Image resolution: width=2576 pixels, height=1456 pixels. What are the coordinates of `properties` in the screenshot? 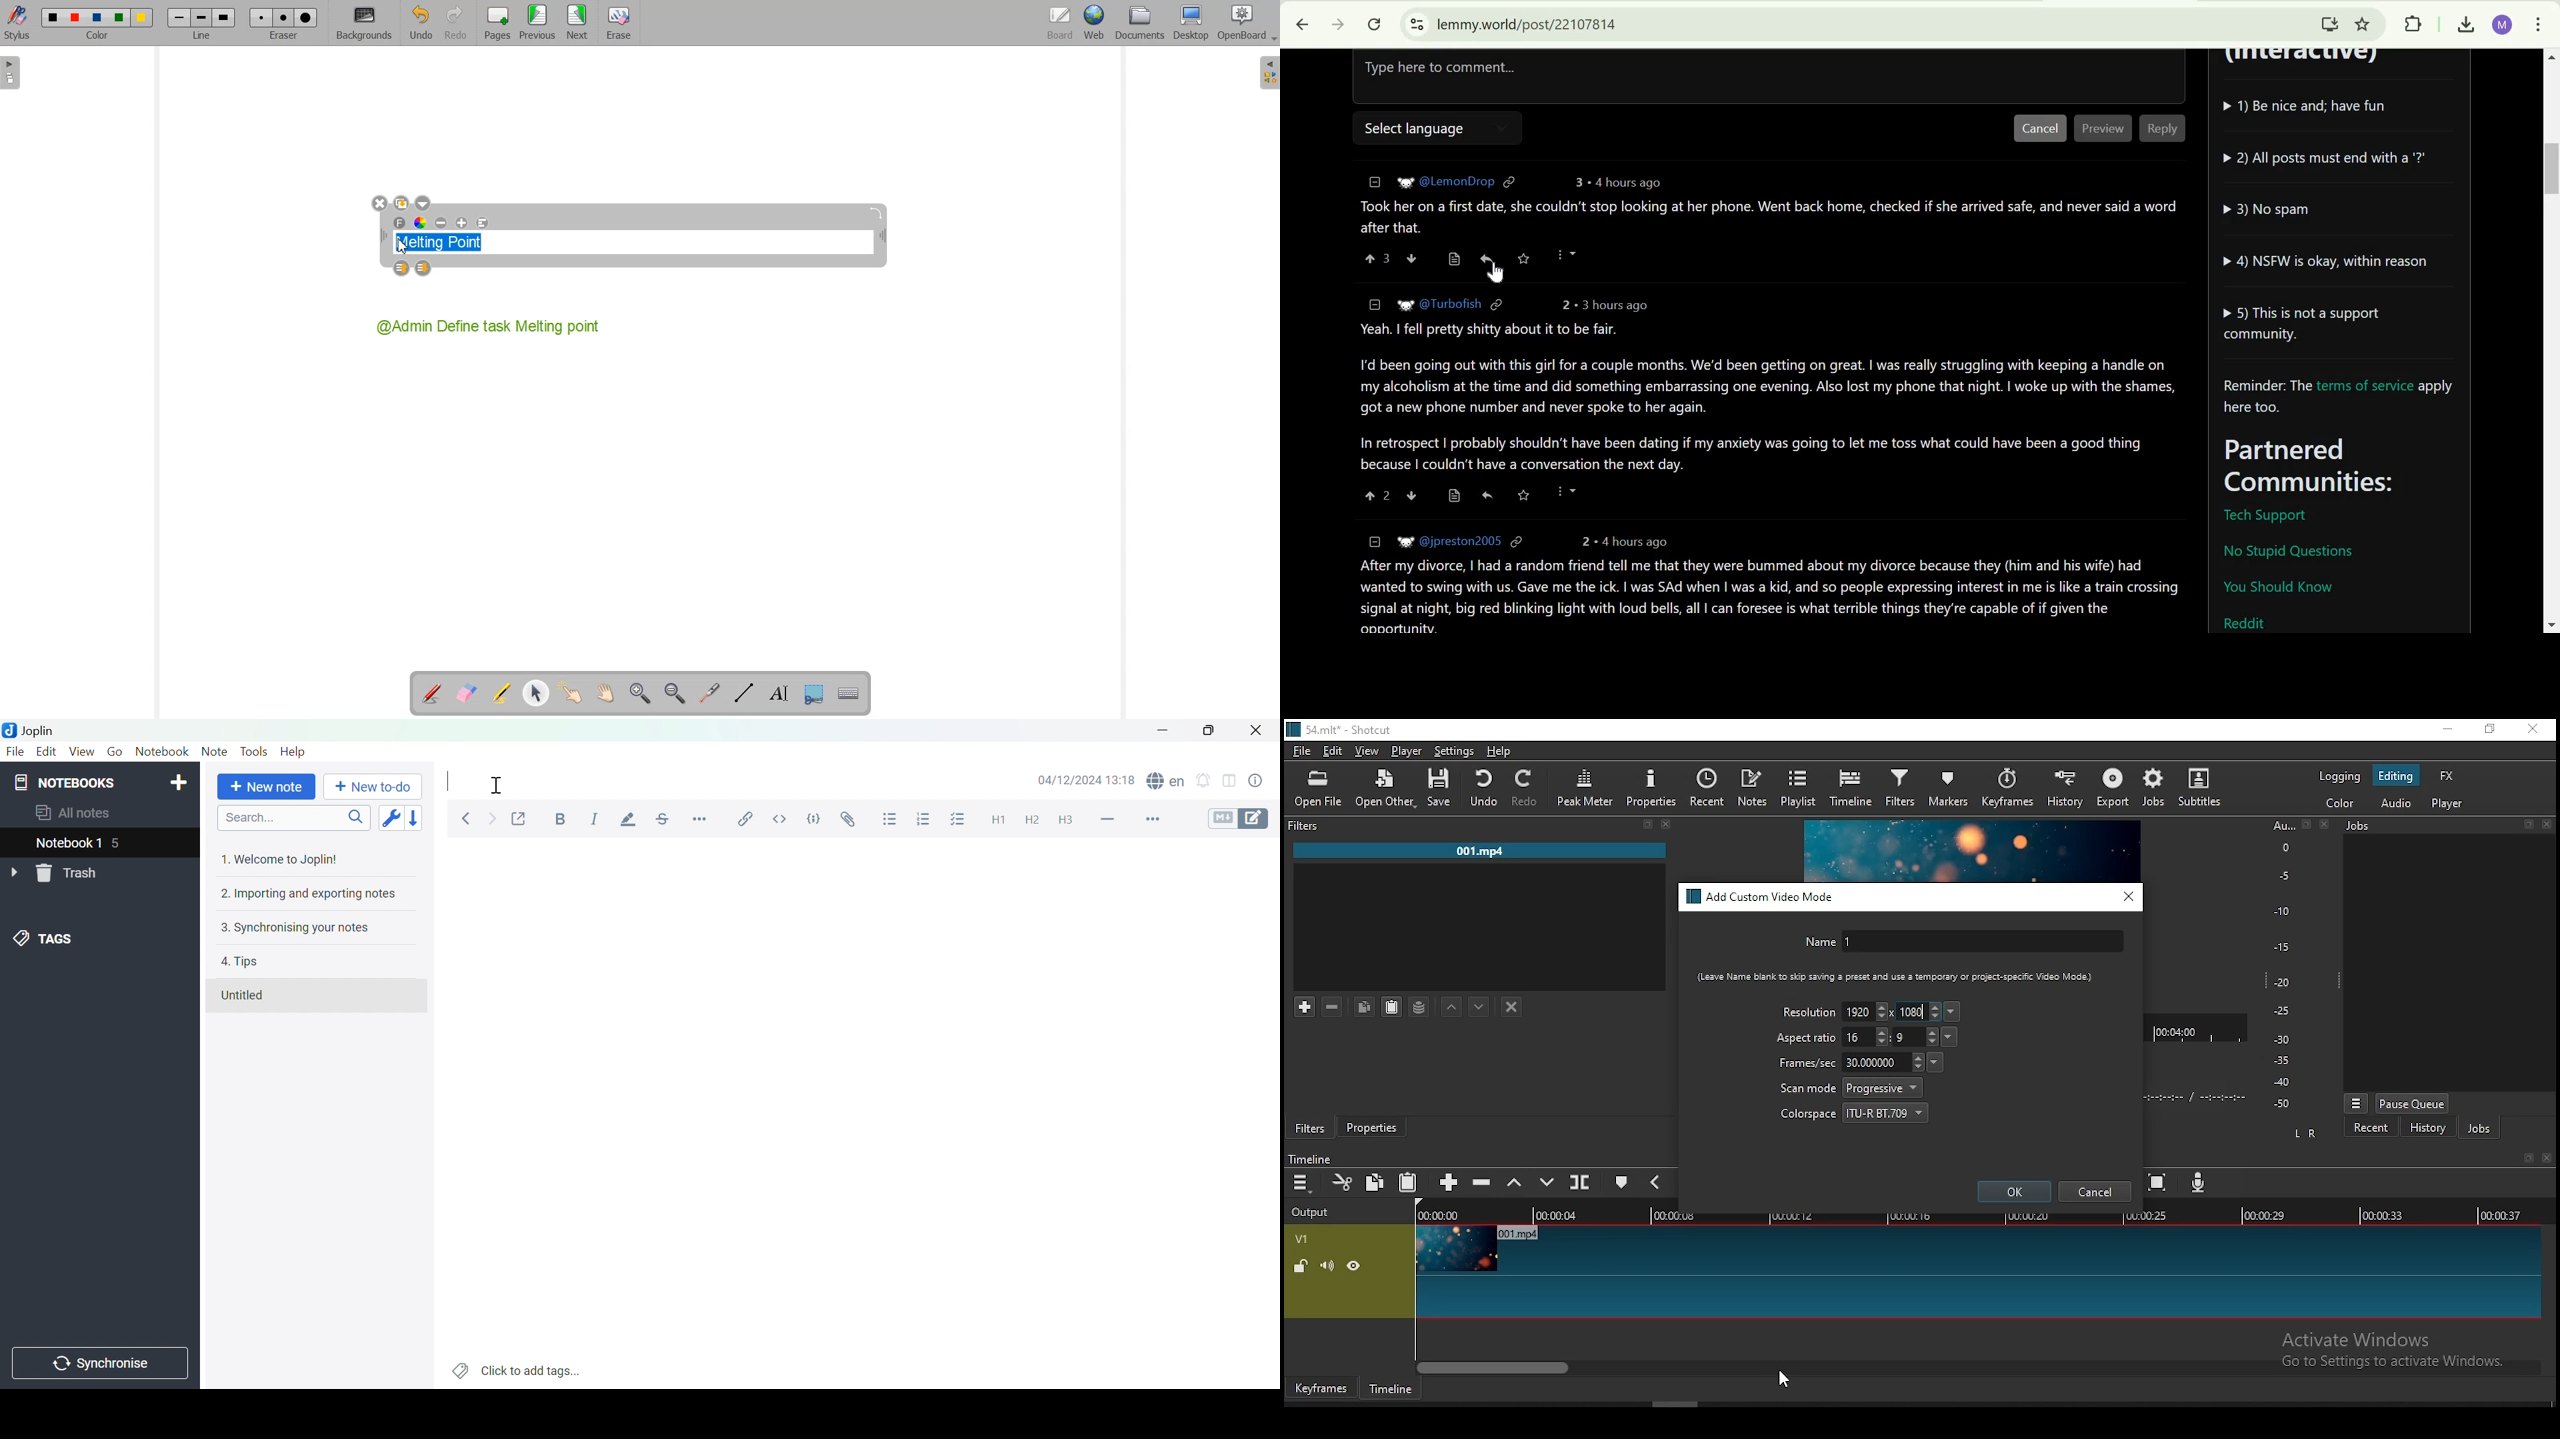 It's located at (1370, 1124).